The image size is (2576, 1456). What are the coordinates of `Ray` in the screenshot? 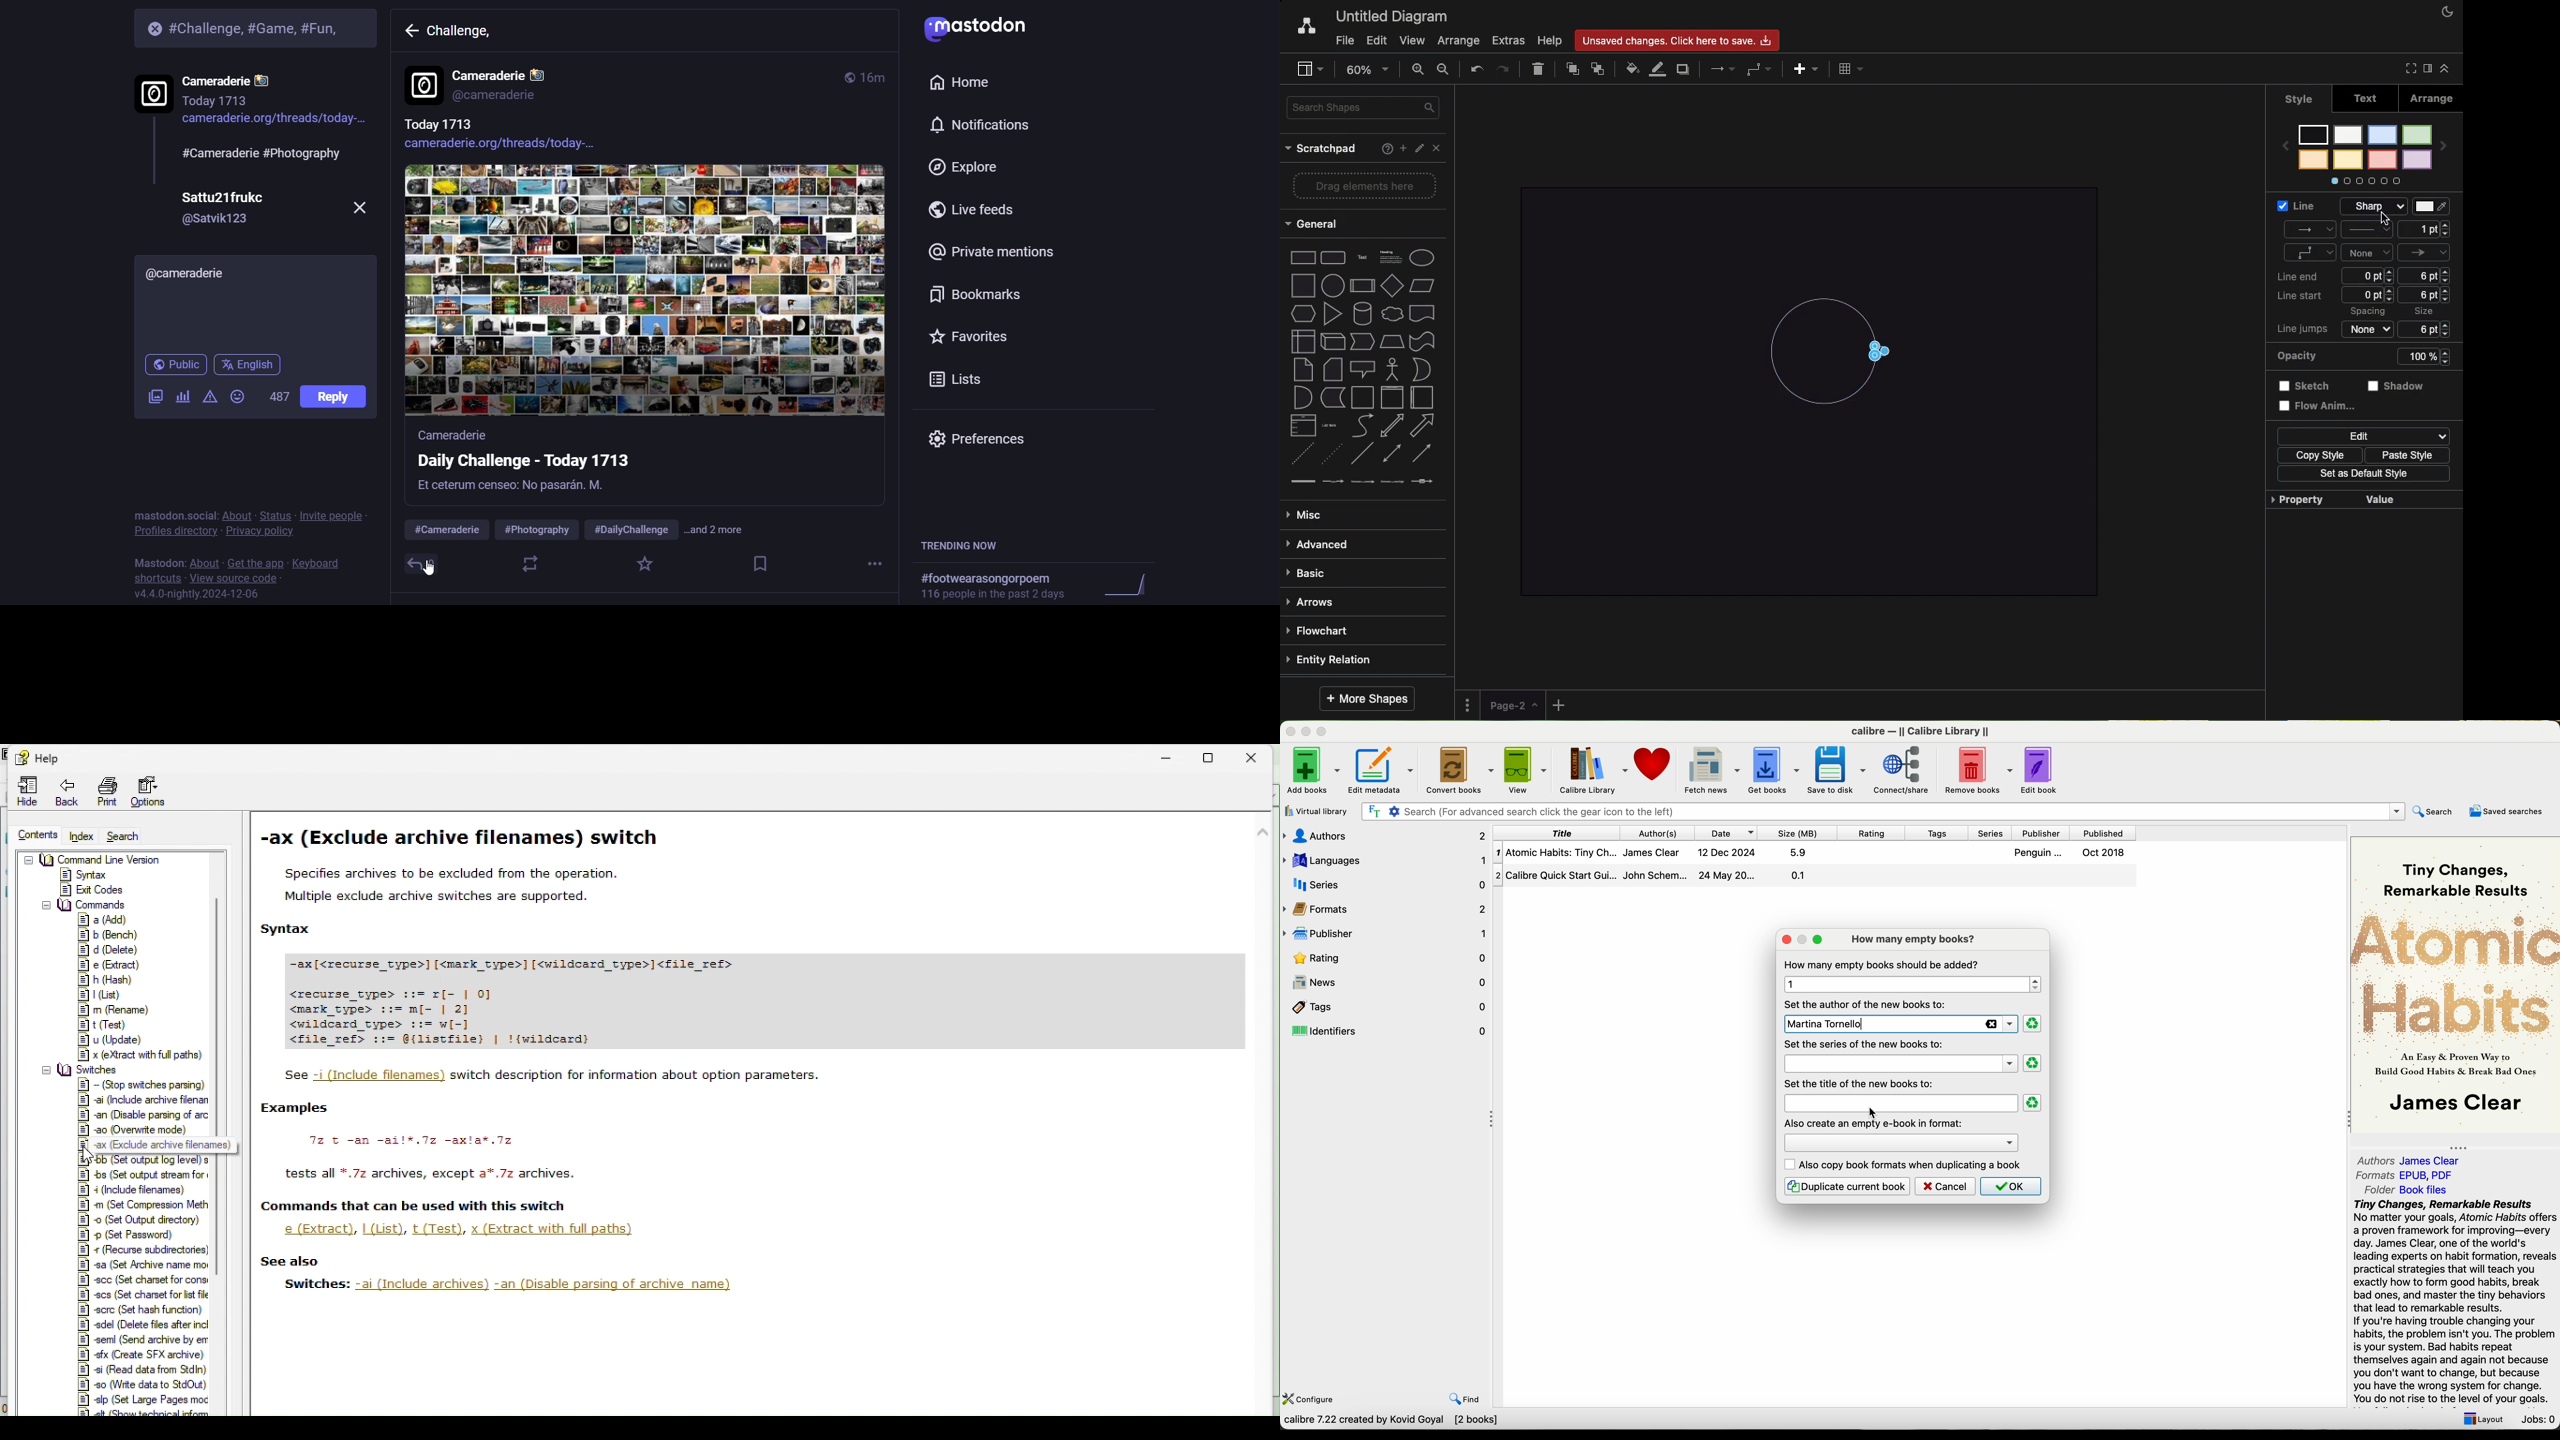 It's located at (2309, 230).